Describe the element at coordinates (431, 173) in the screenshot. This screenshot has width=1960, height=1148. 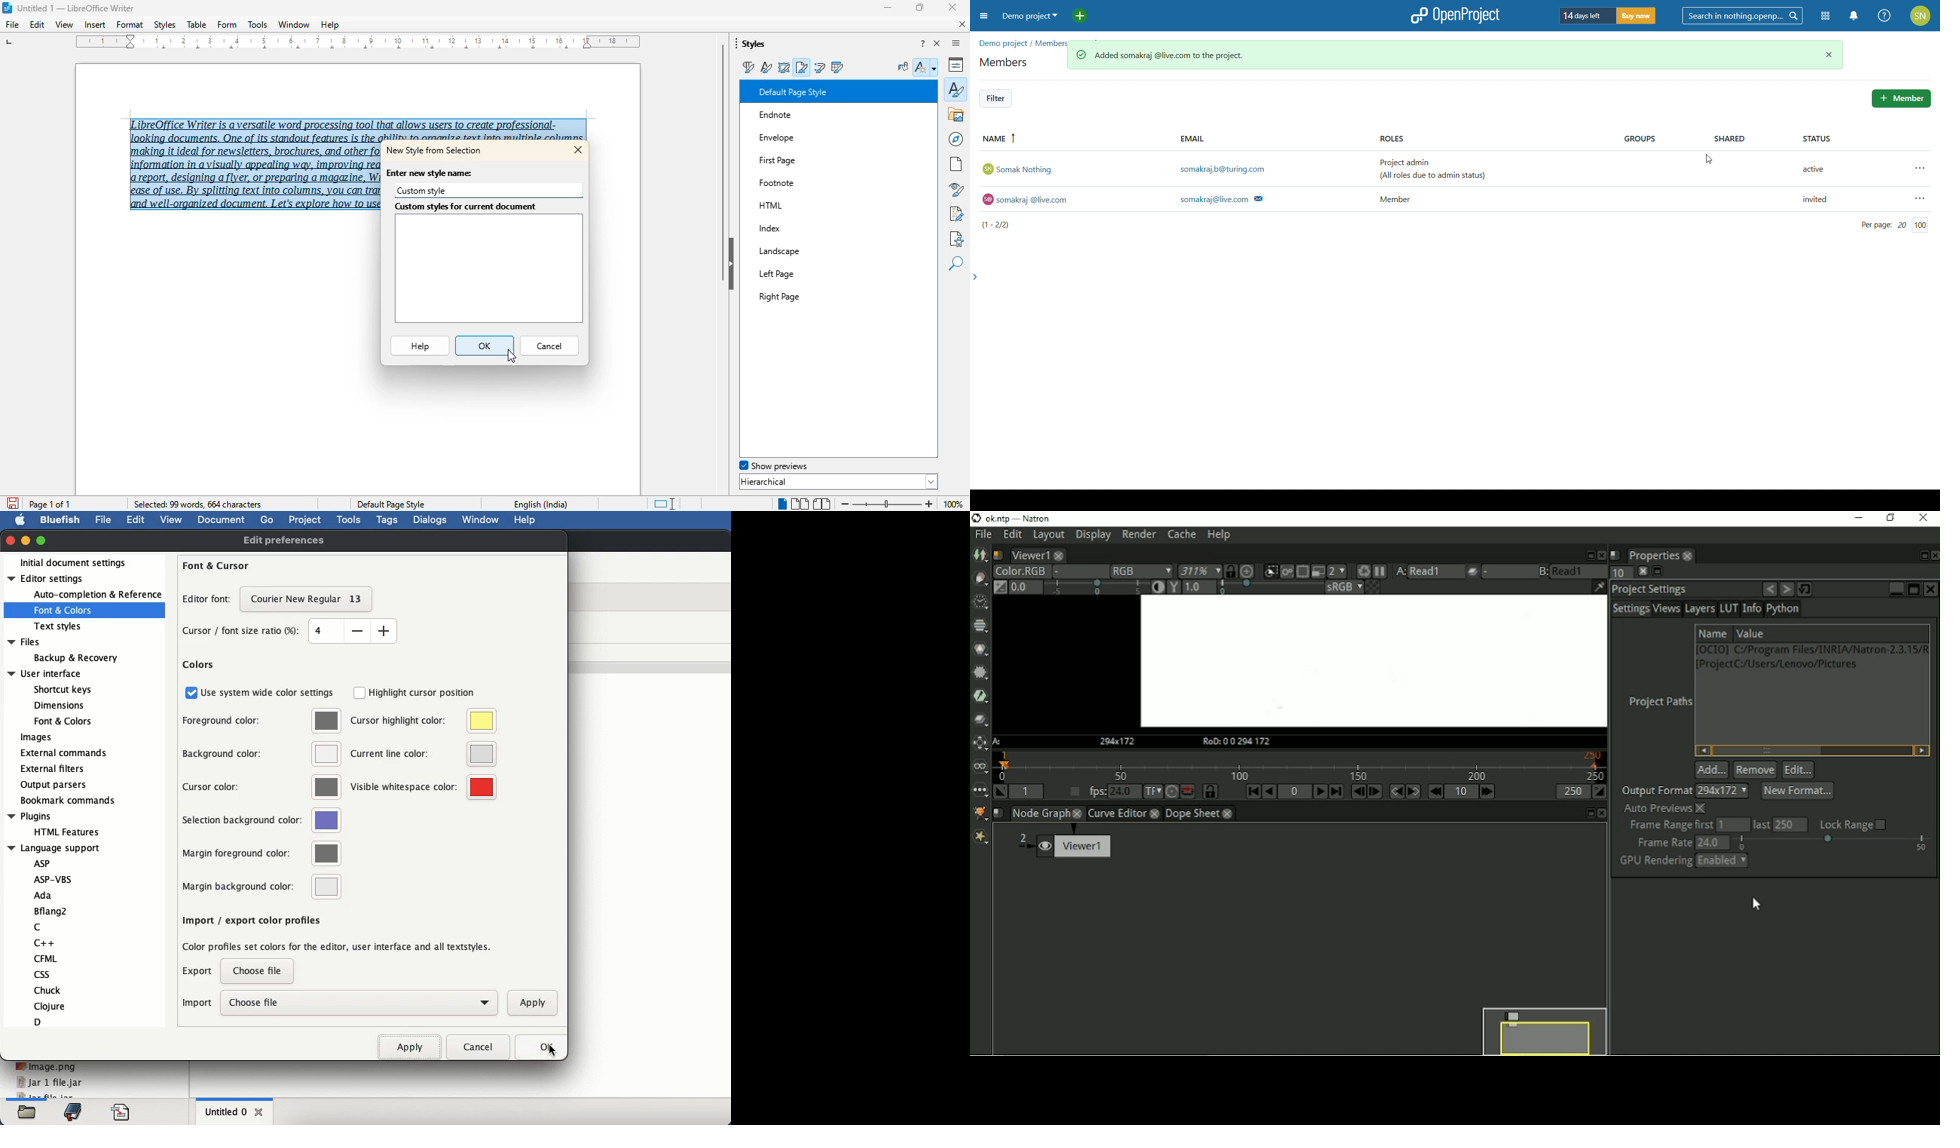
I see `enter new style name: ` at that location.